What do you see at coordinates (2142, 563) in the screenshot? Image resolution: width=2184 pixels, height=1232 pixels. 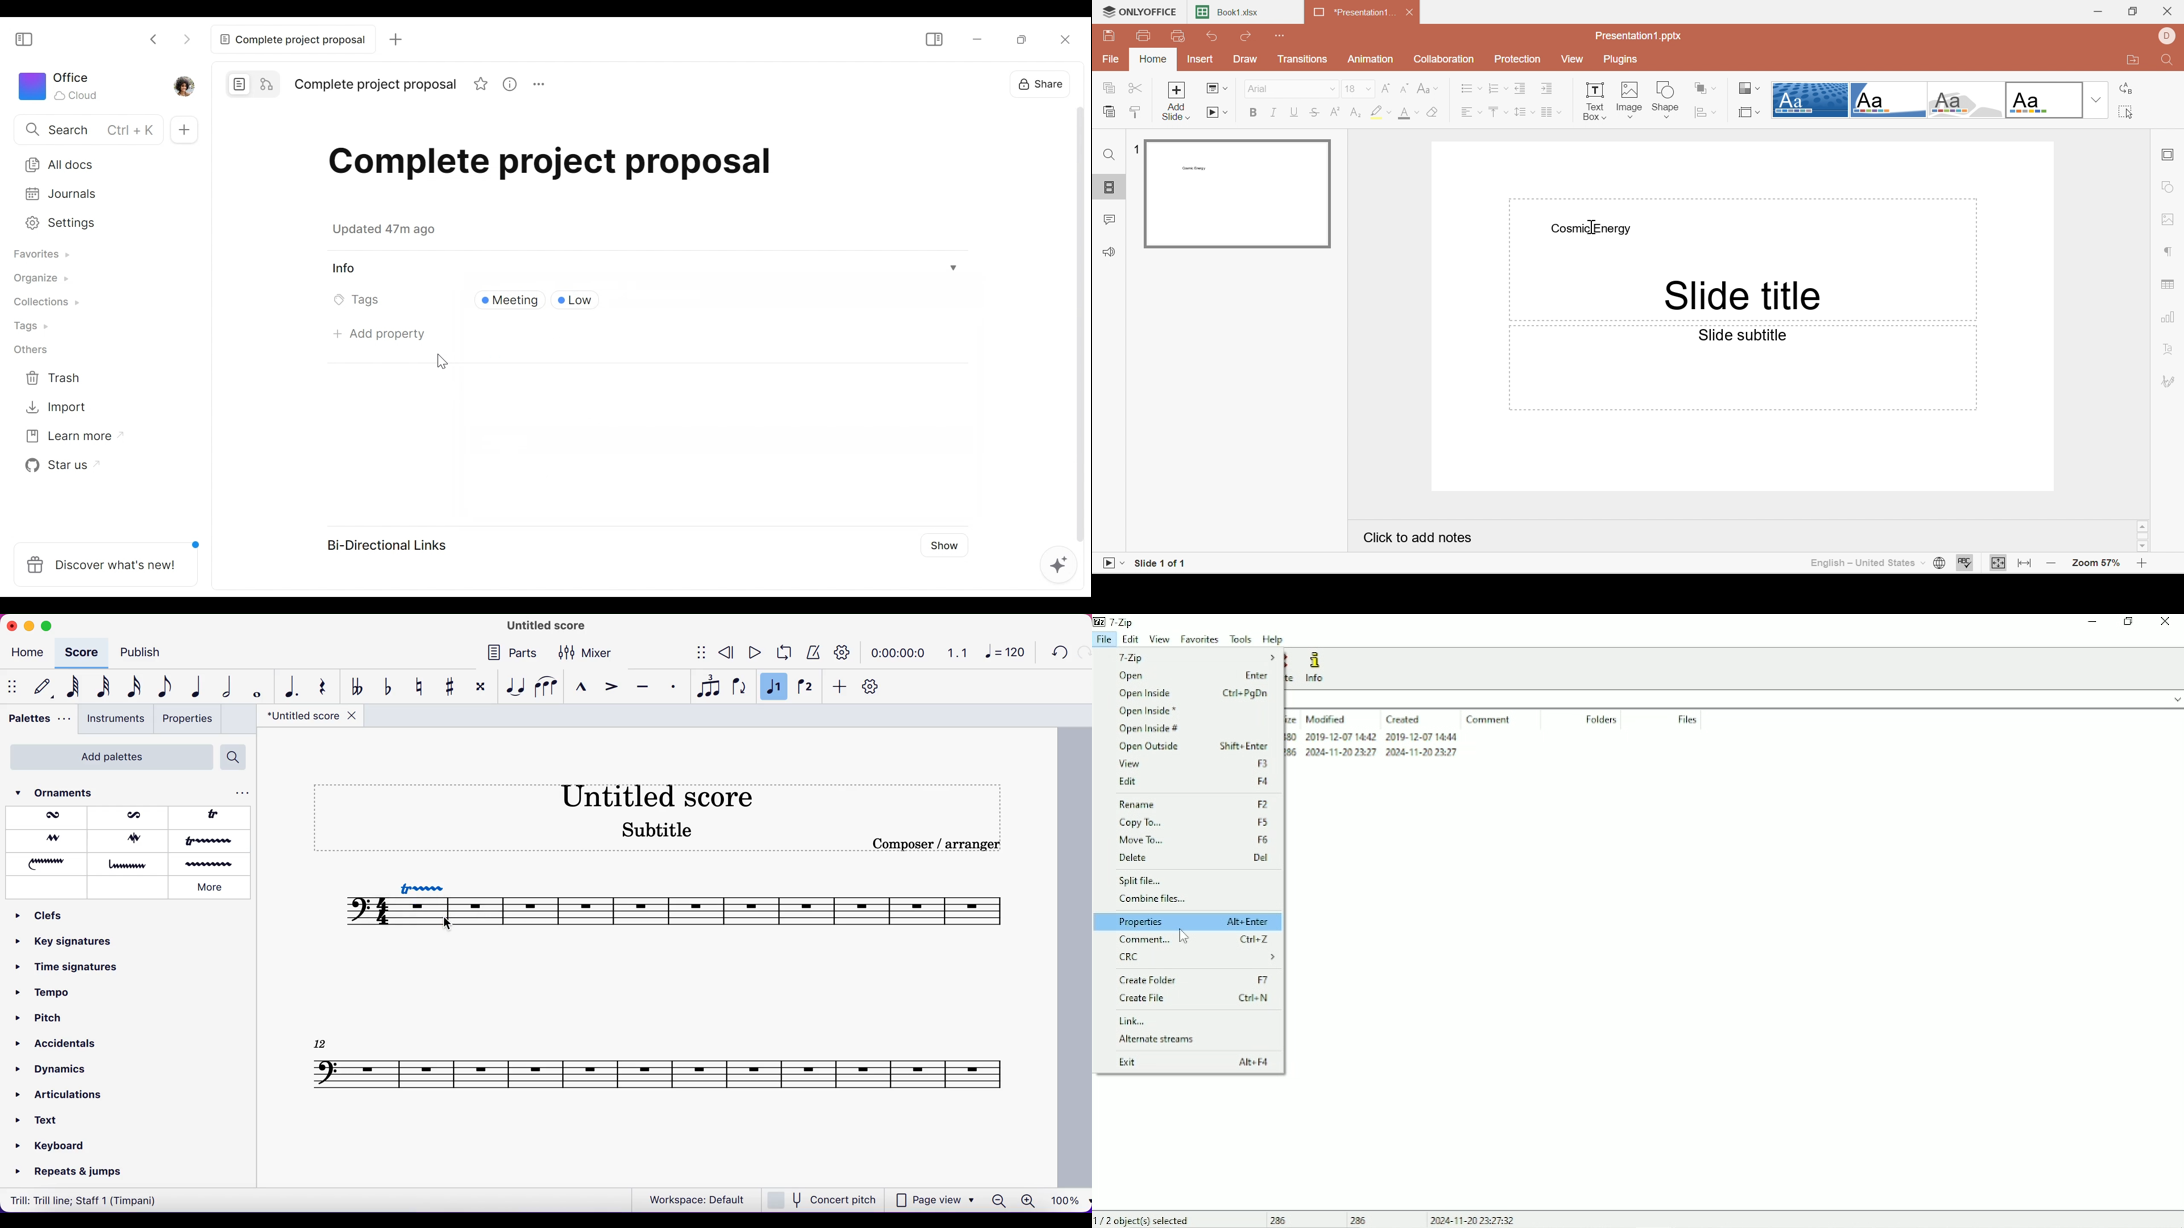 I see `Zoom in` at bounding box center [2142, 563].